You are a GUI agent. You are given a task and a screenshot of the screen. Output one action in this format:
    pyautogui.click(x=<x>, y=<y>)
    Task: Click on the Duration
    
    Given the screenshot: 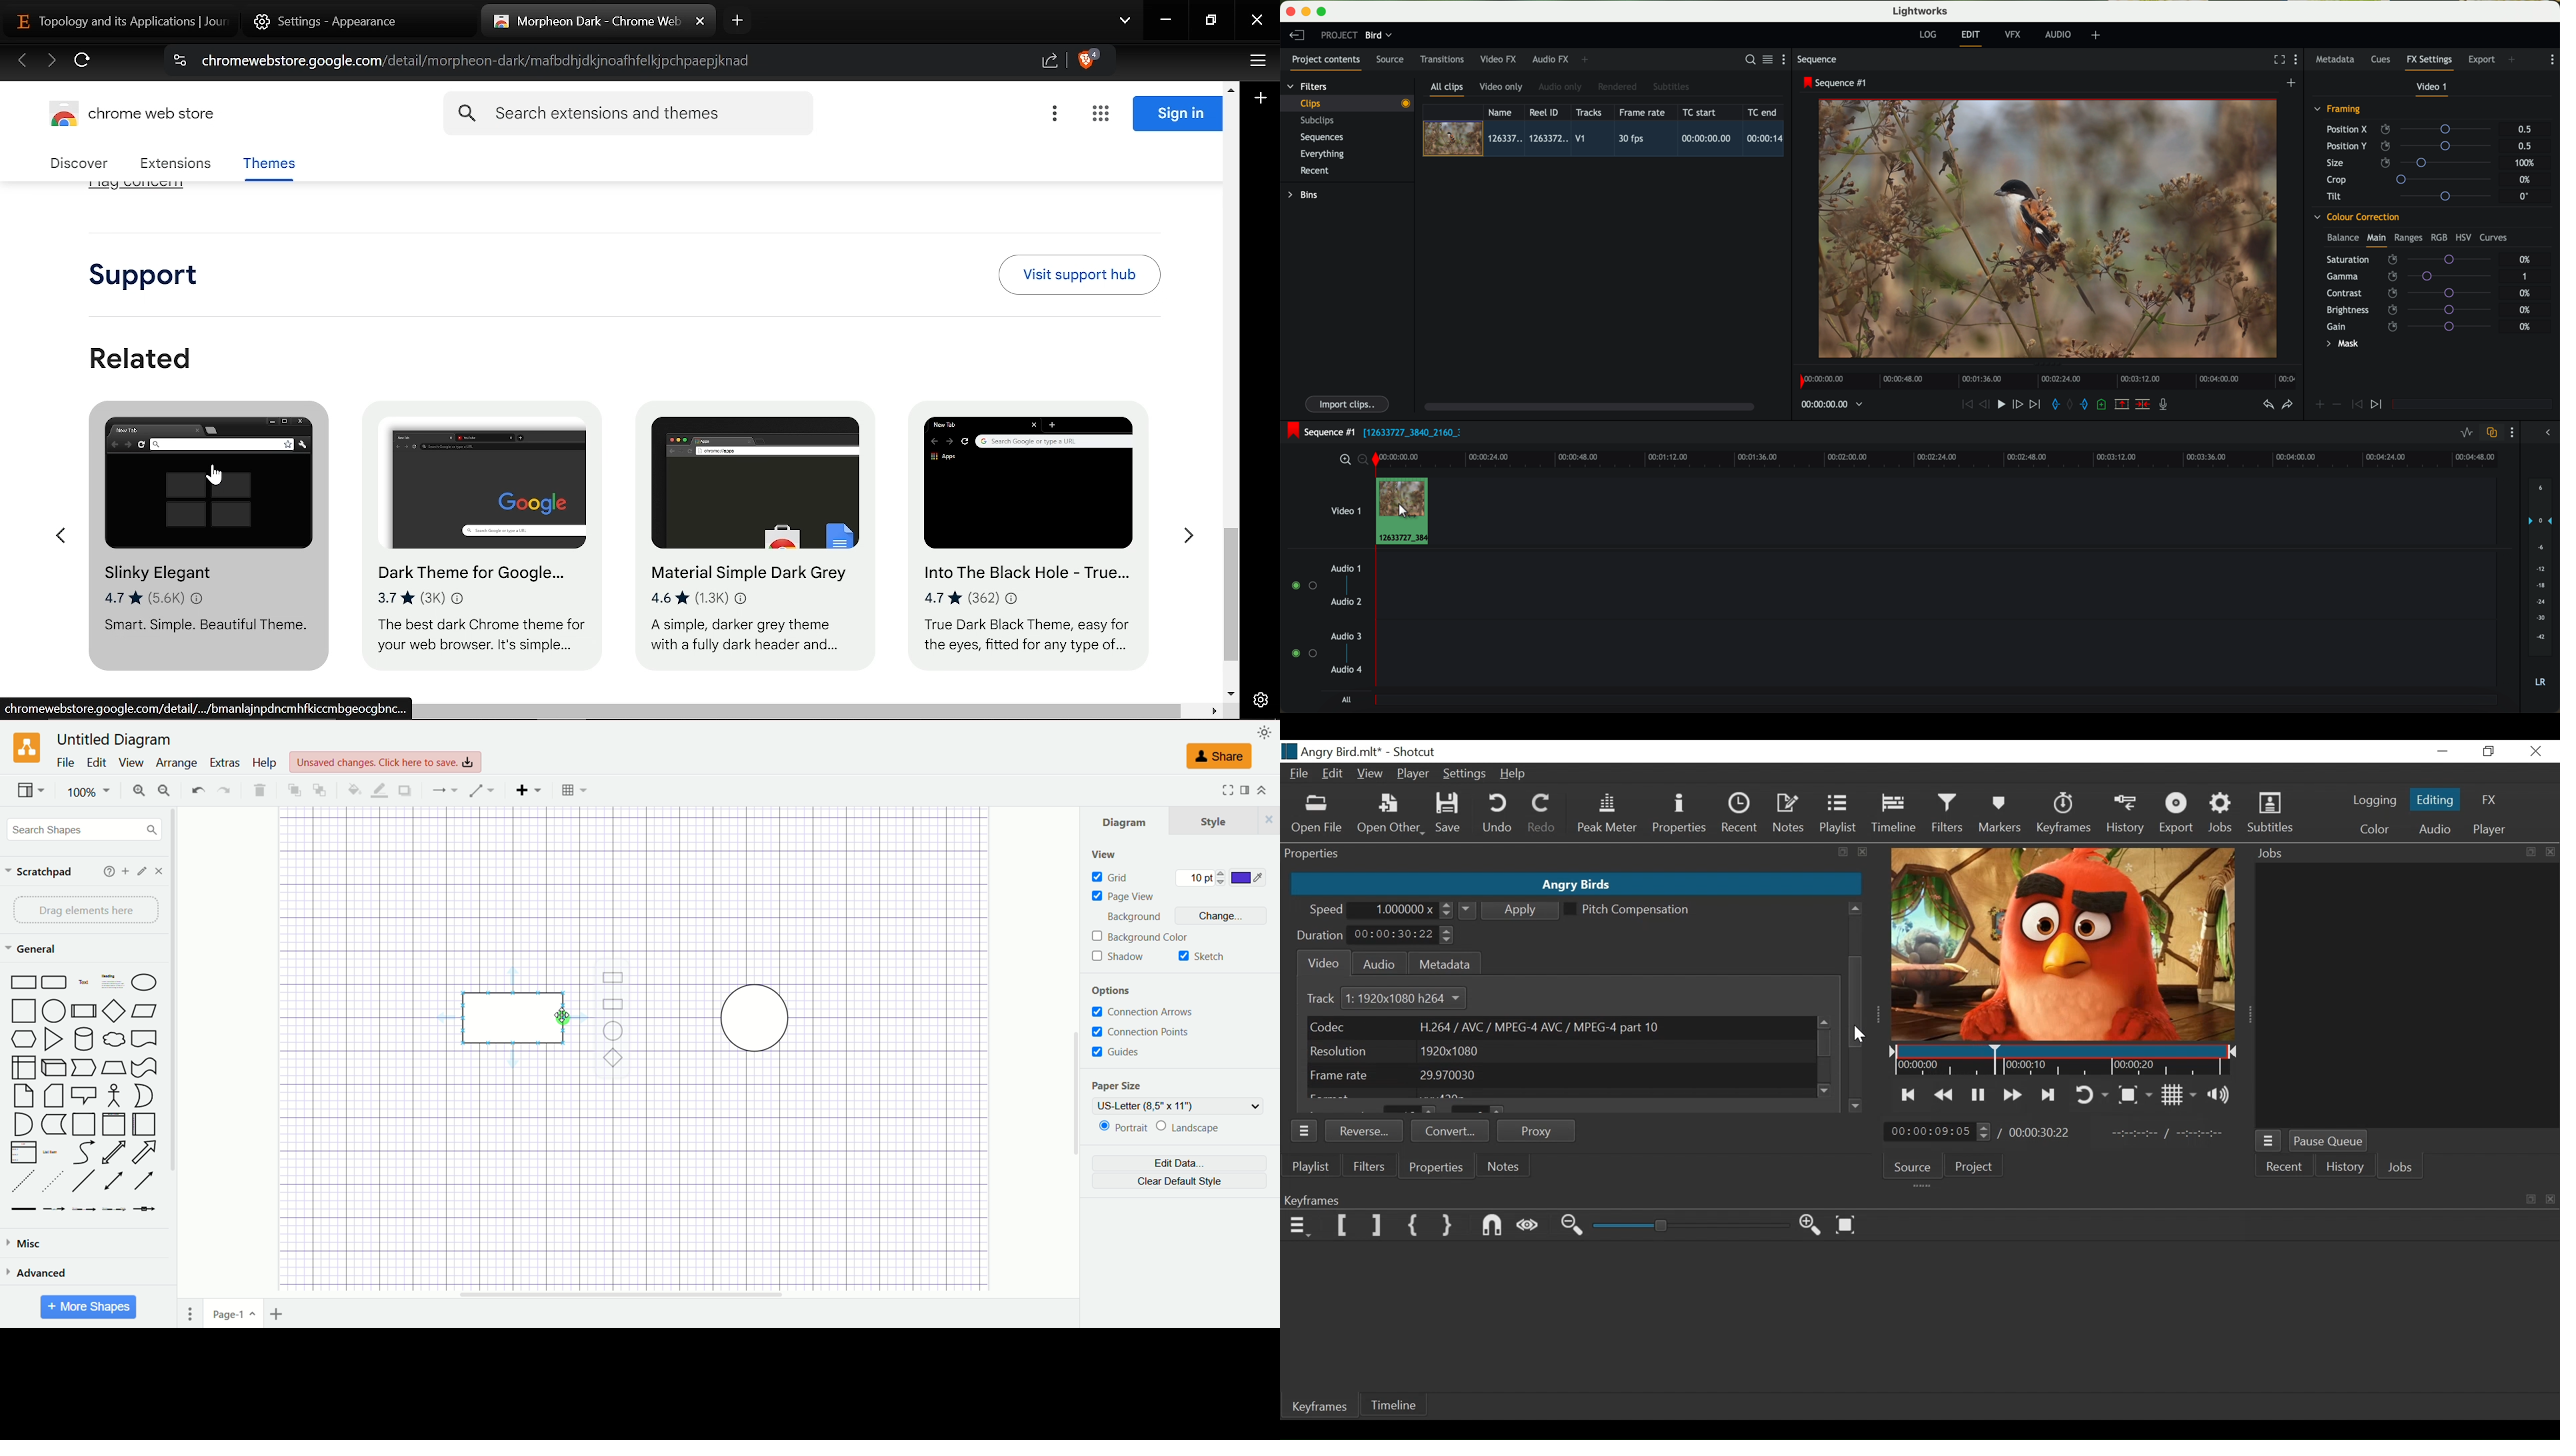 What is the action you would take?
    pyautogui.click(x=1321, y=937)
    